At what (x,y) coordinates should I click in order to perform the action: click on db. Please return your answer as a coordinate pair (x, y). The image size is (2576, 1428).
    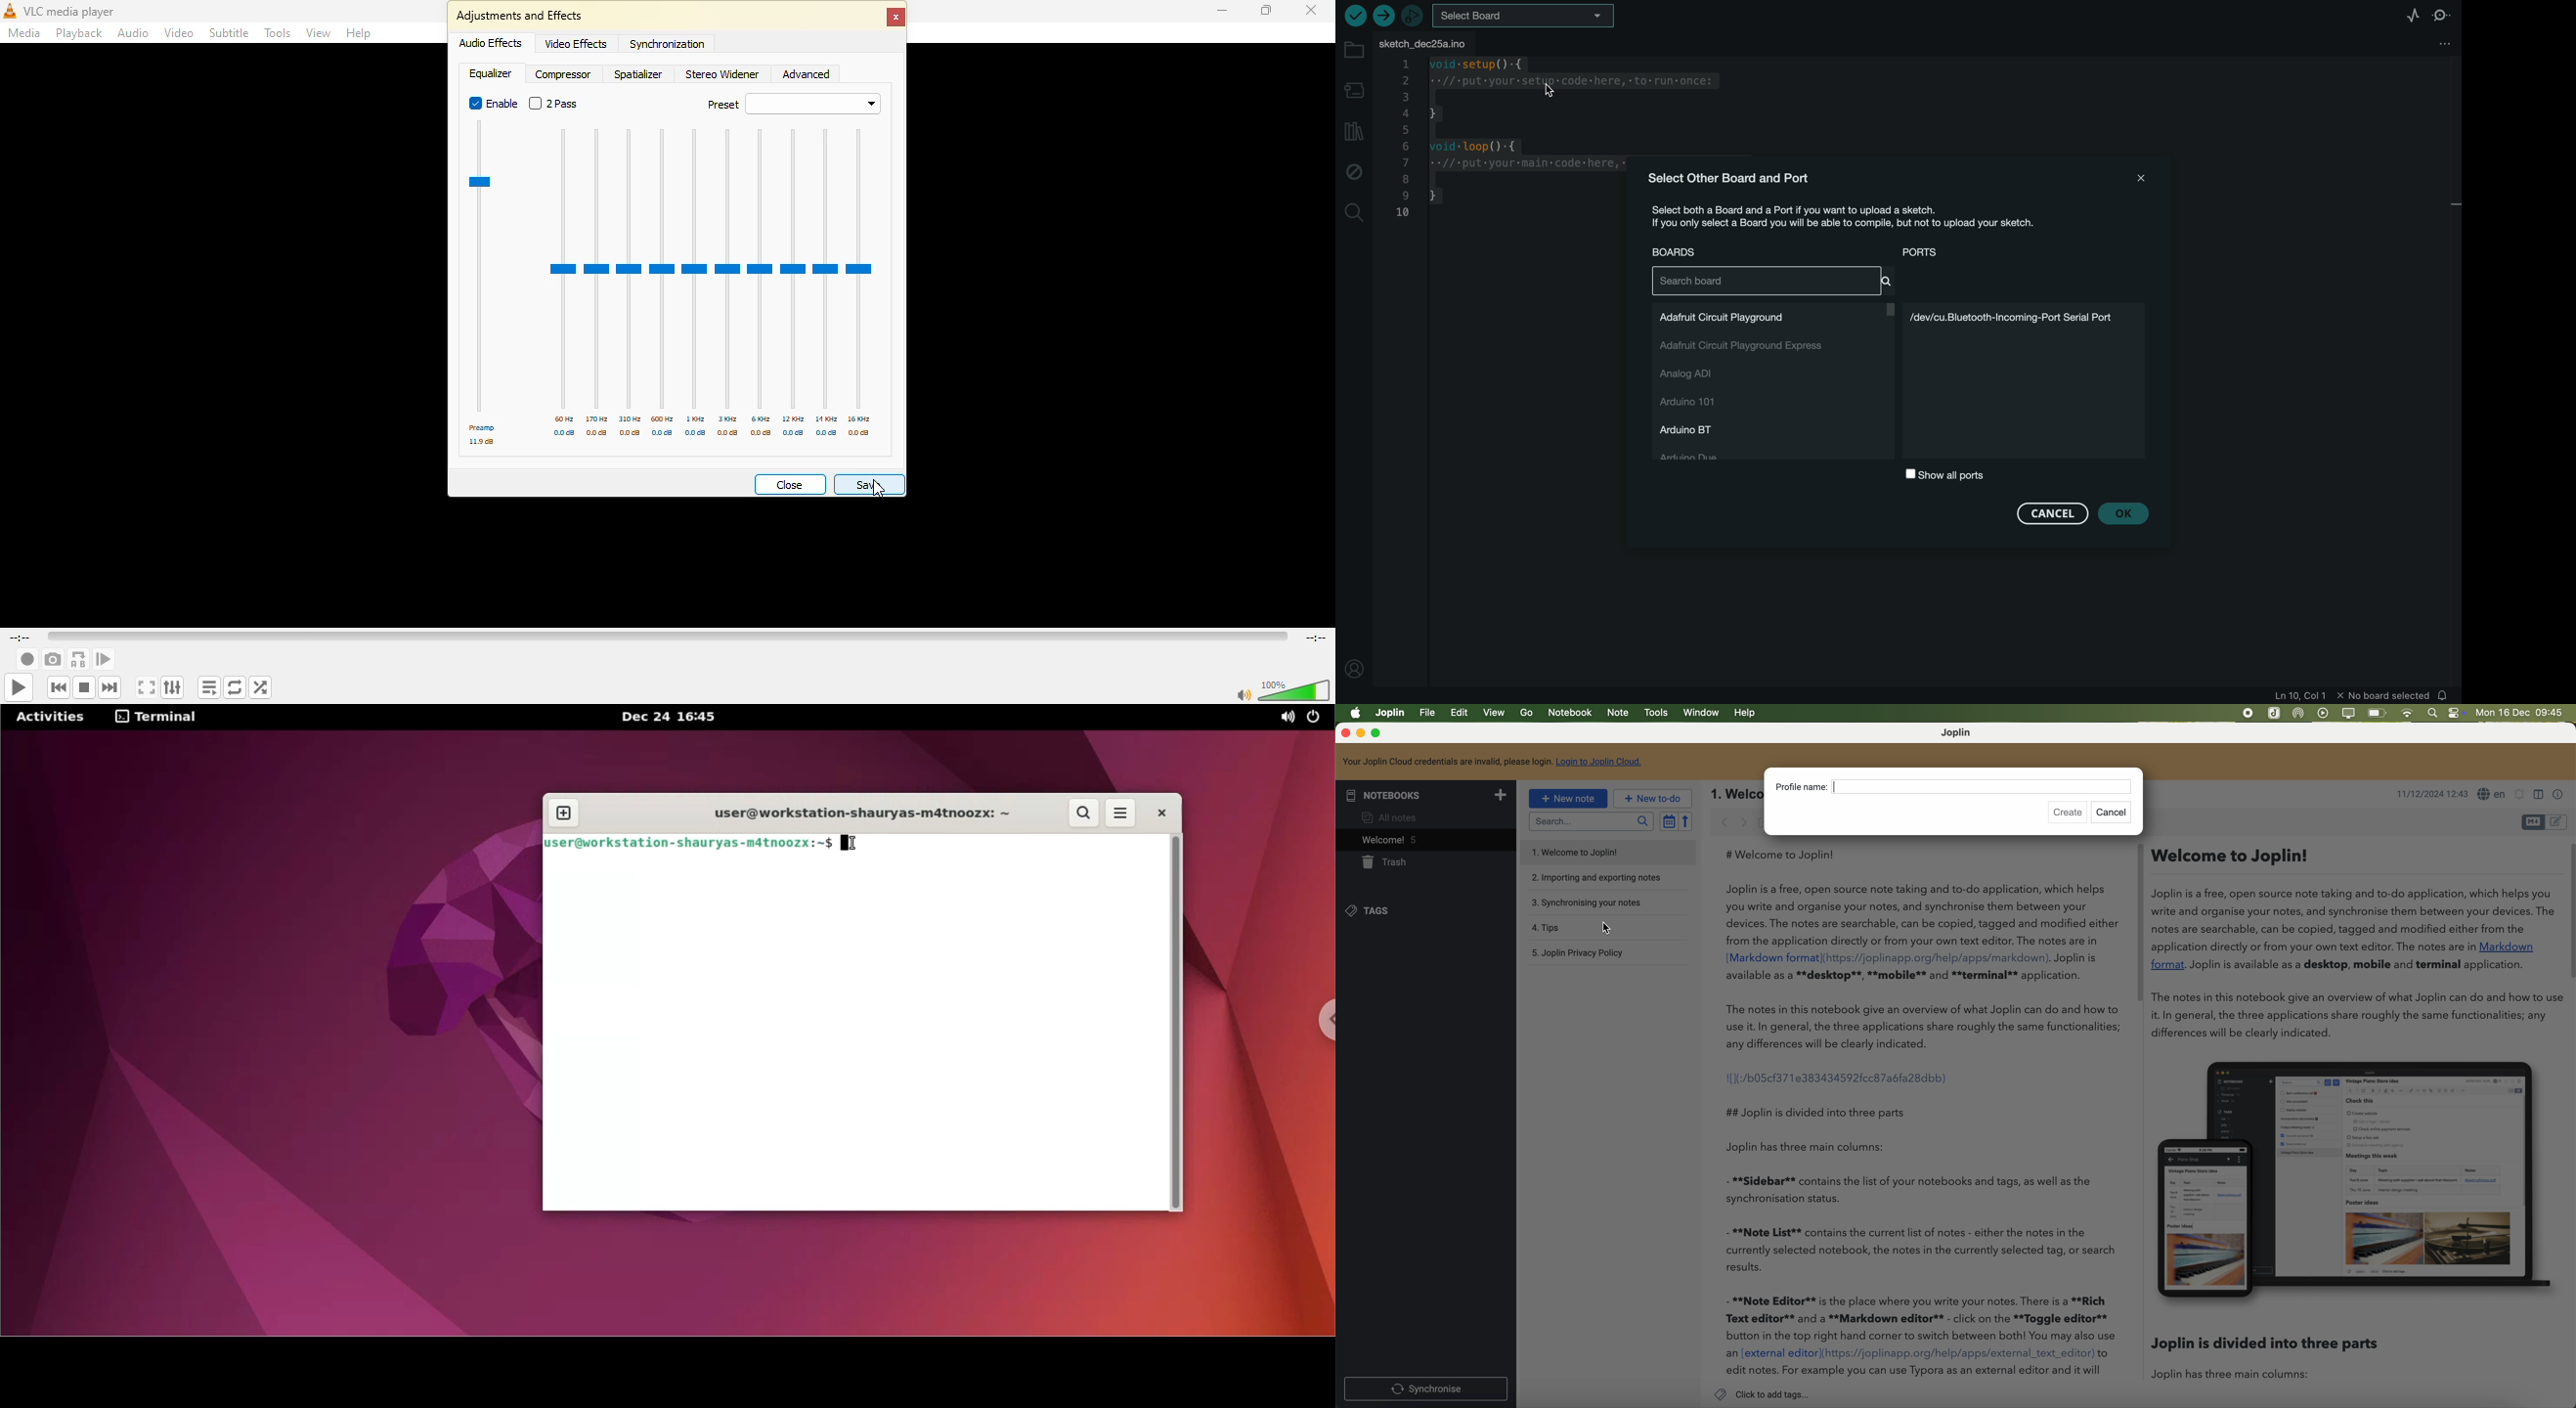
    Looking at the image, I should click on (481, 443).